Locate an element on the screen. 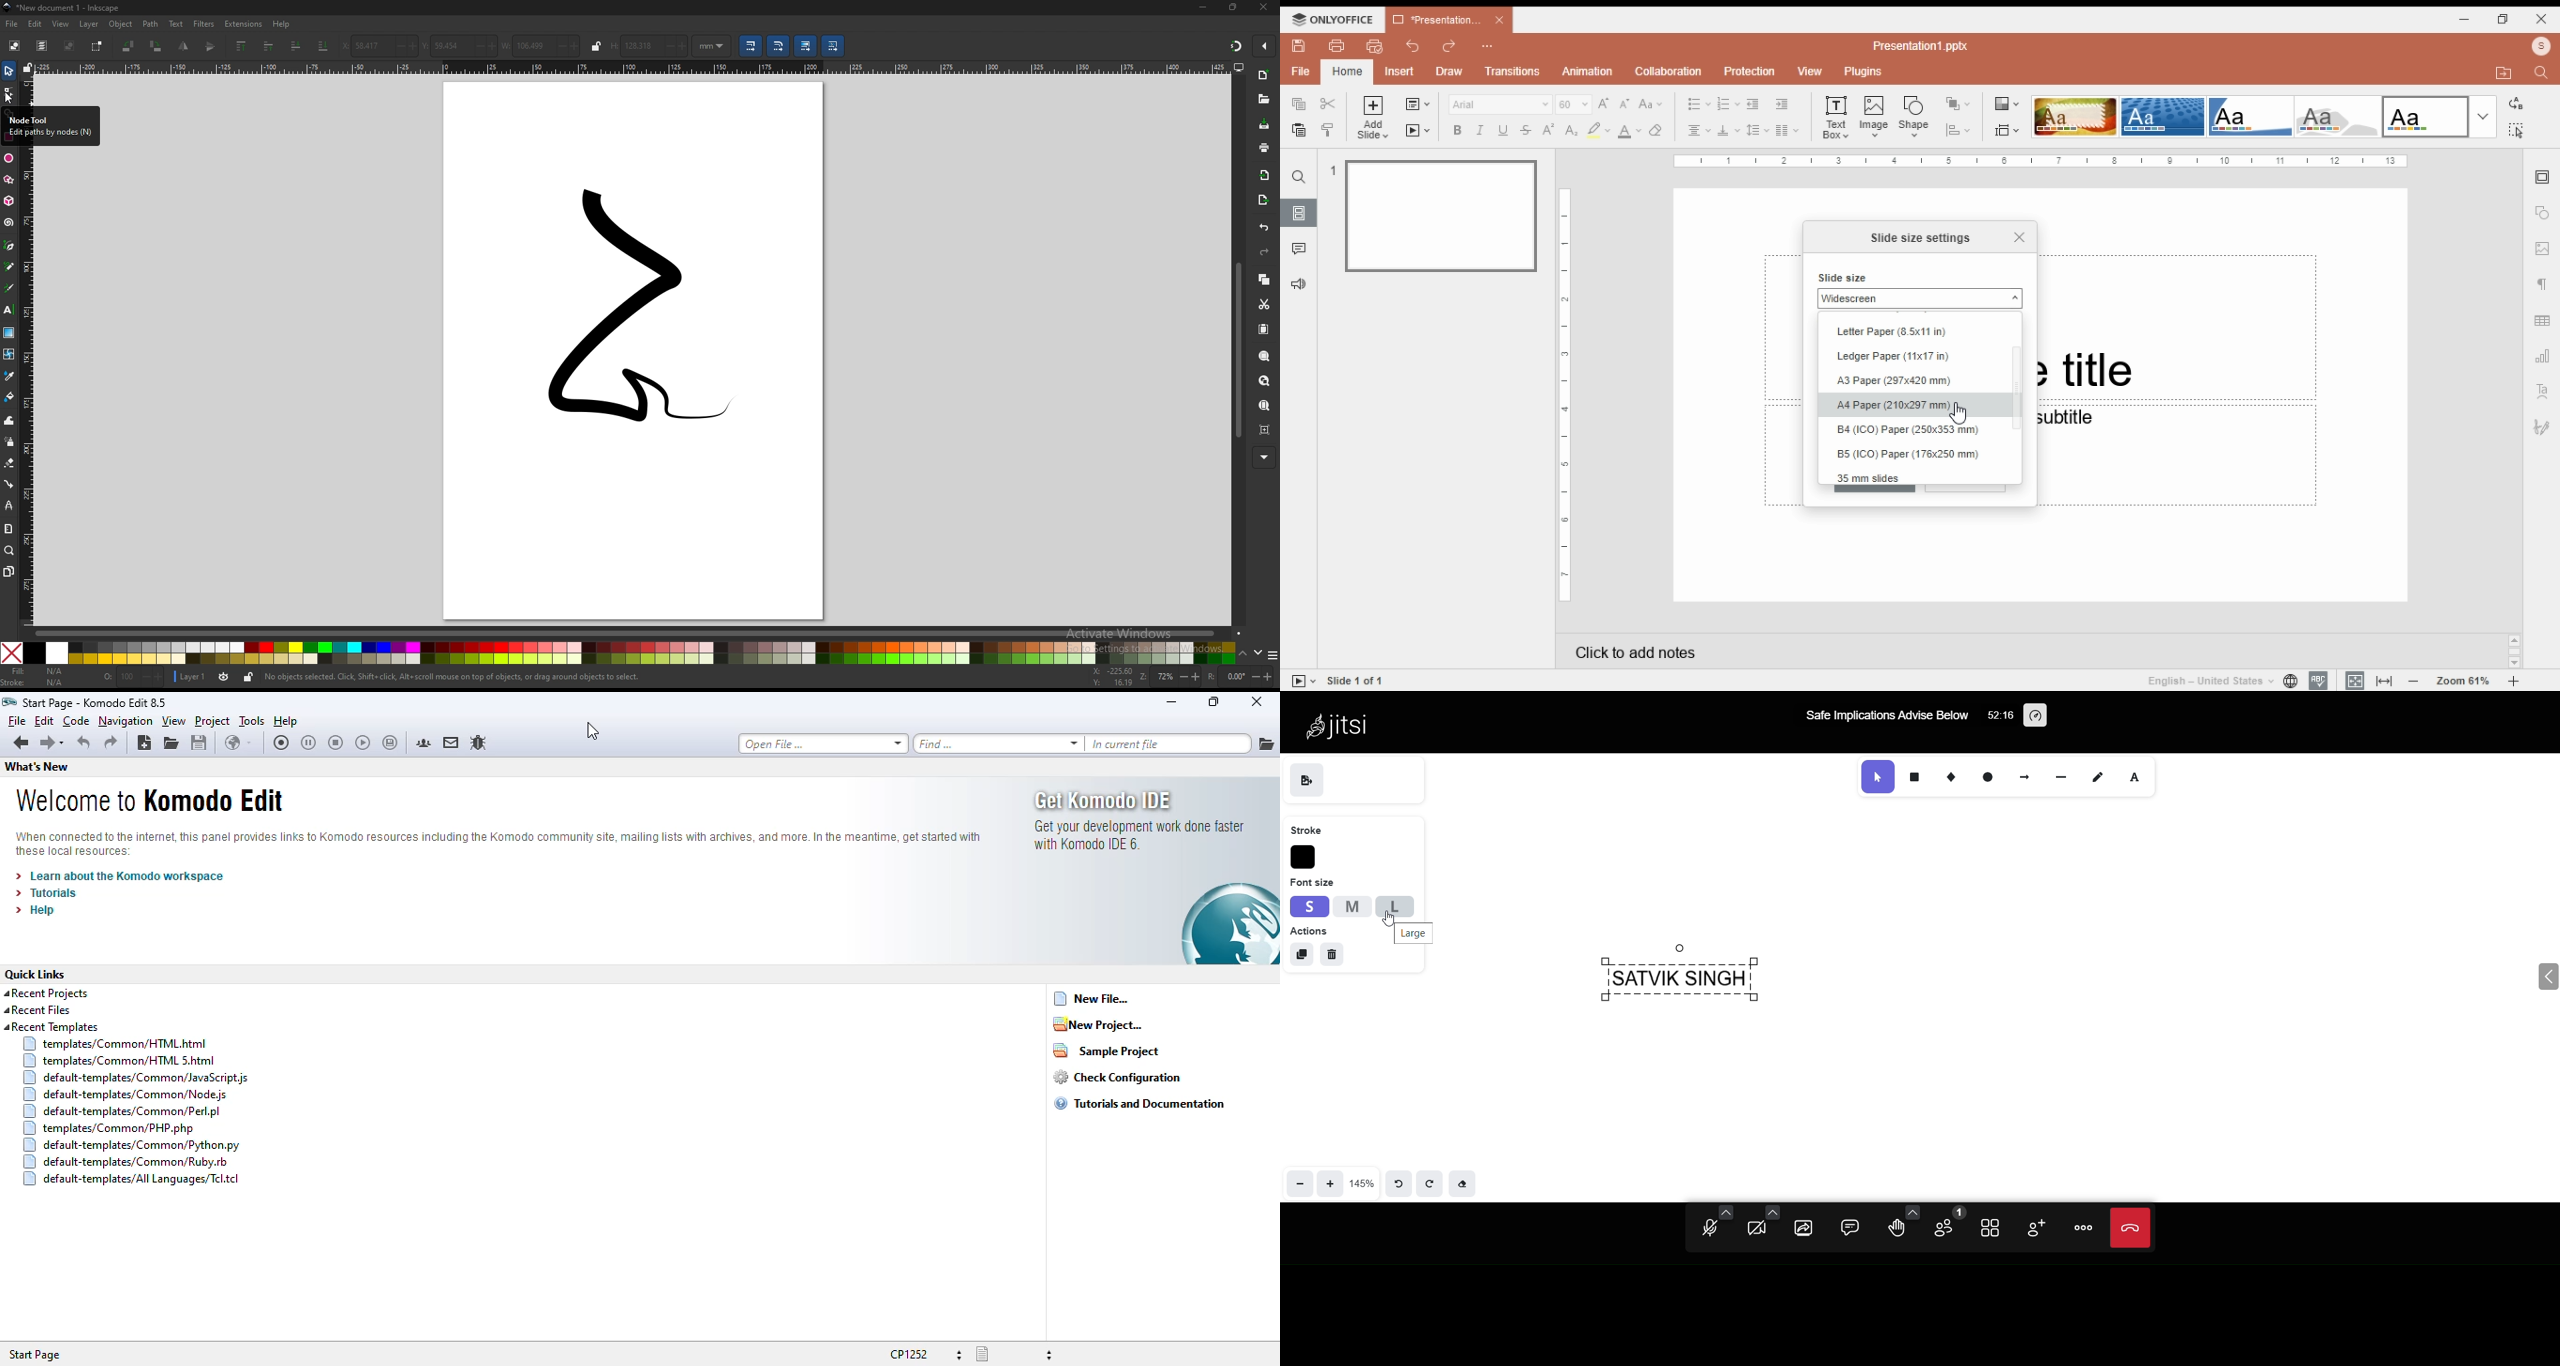  color selector is located at coordinates (1305, 858).